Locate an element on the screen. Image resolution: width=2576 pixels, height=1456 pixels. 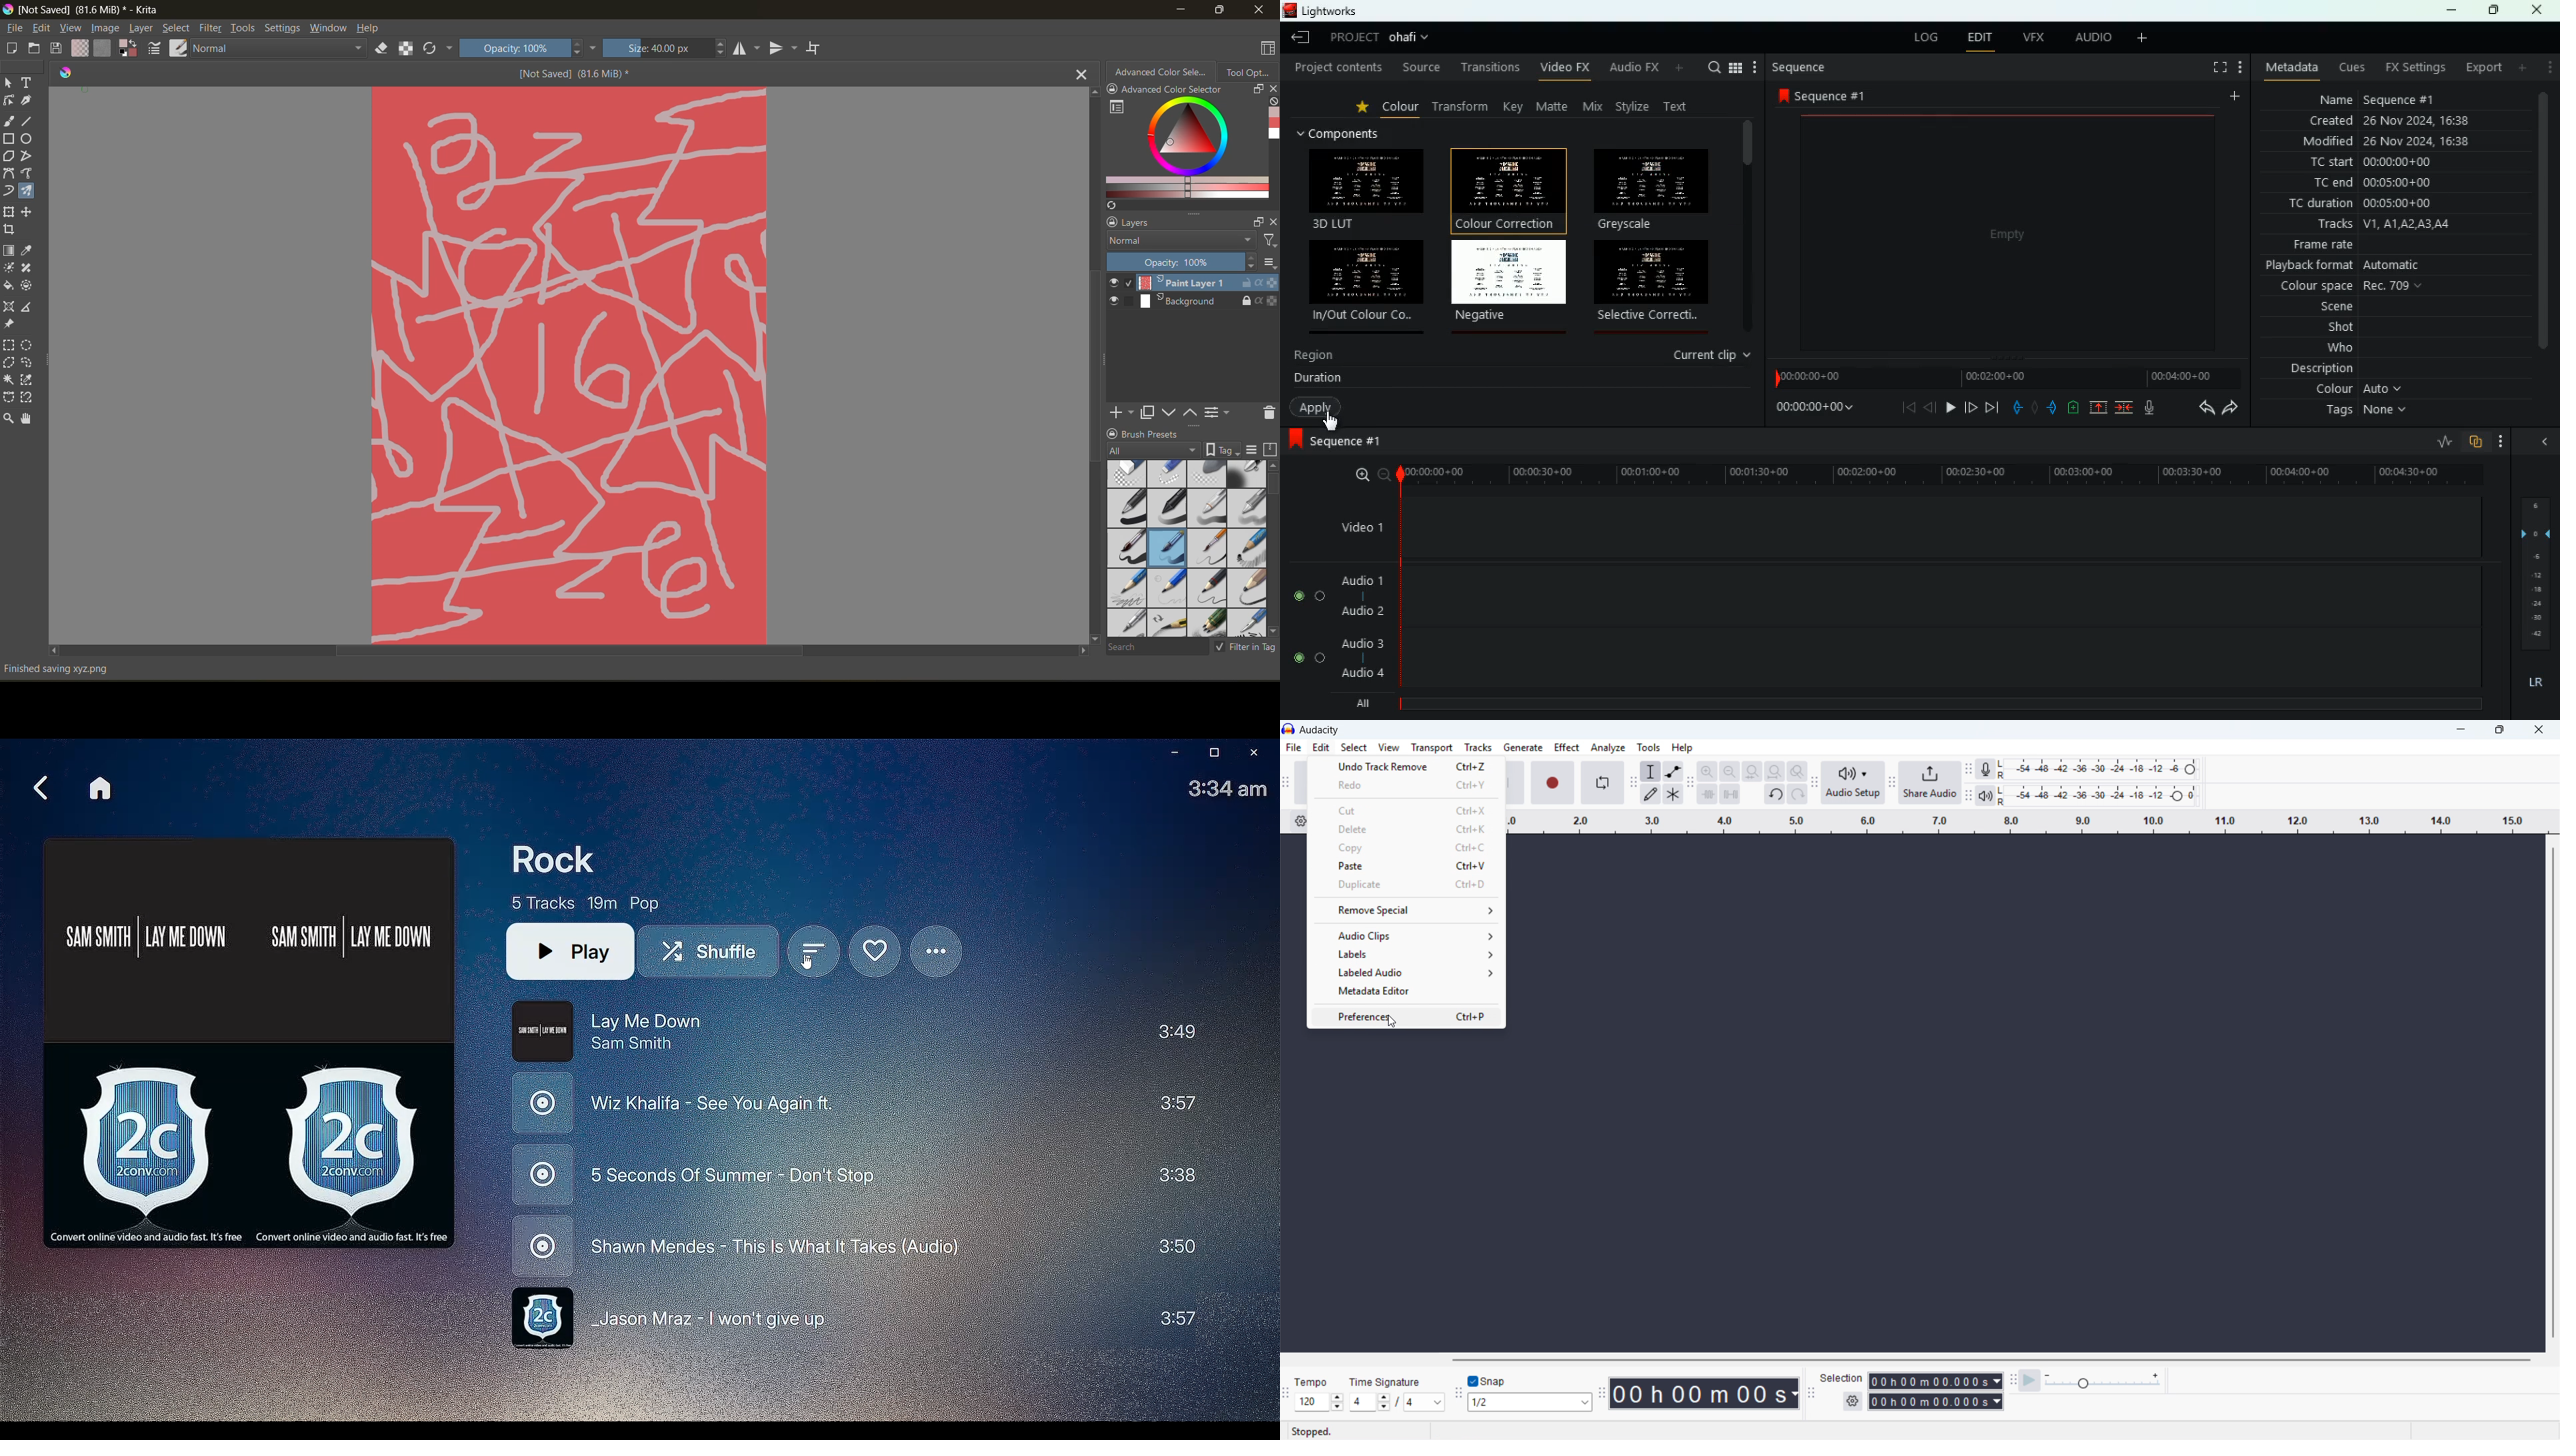
3d lut is located at coordinates (1368, 189).